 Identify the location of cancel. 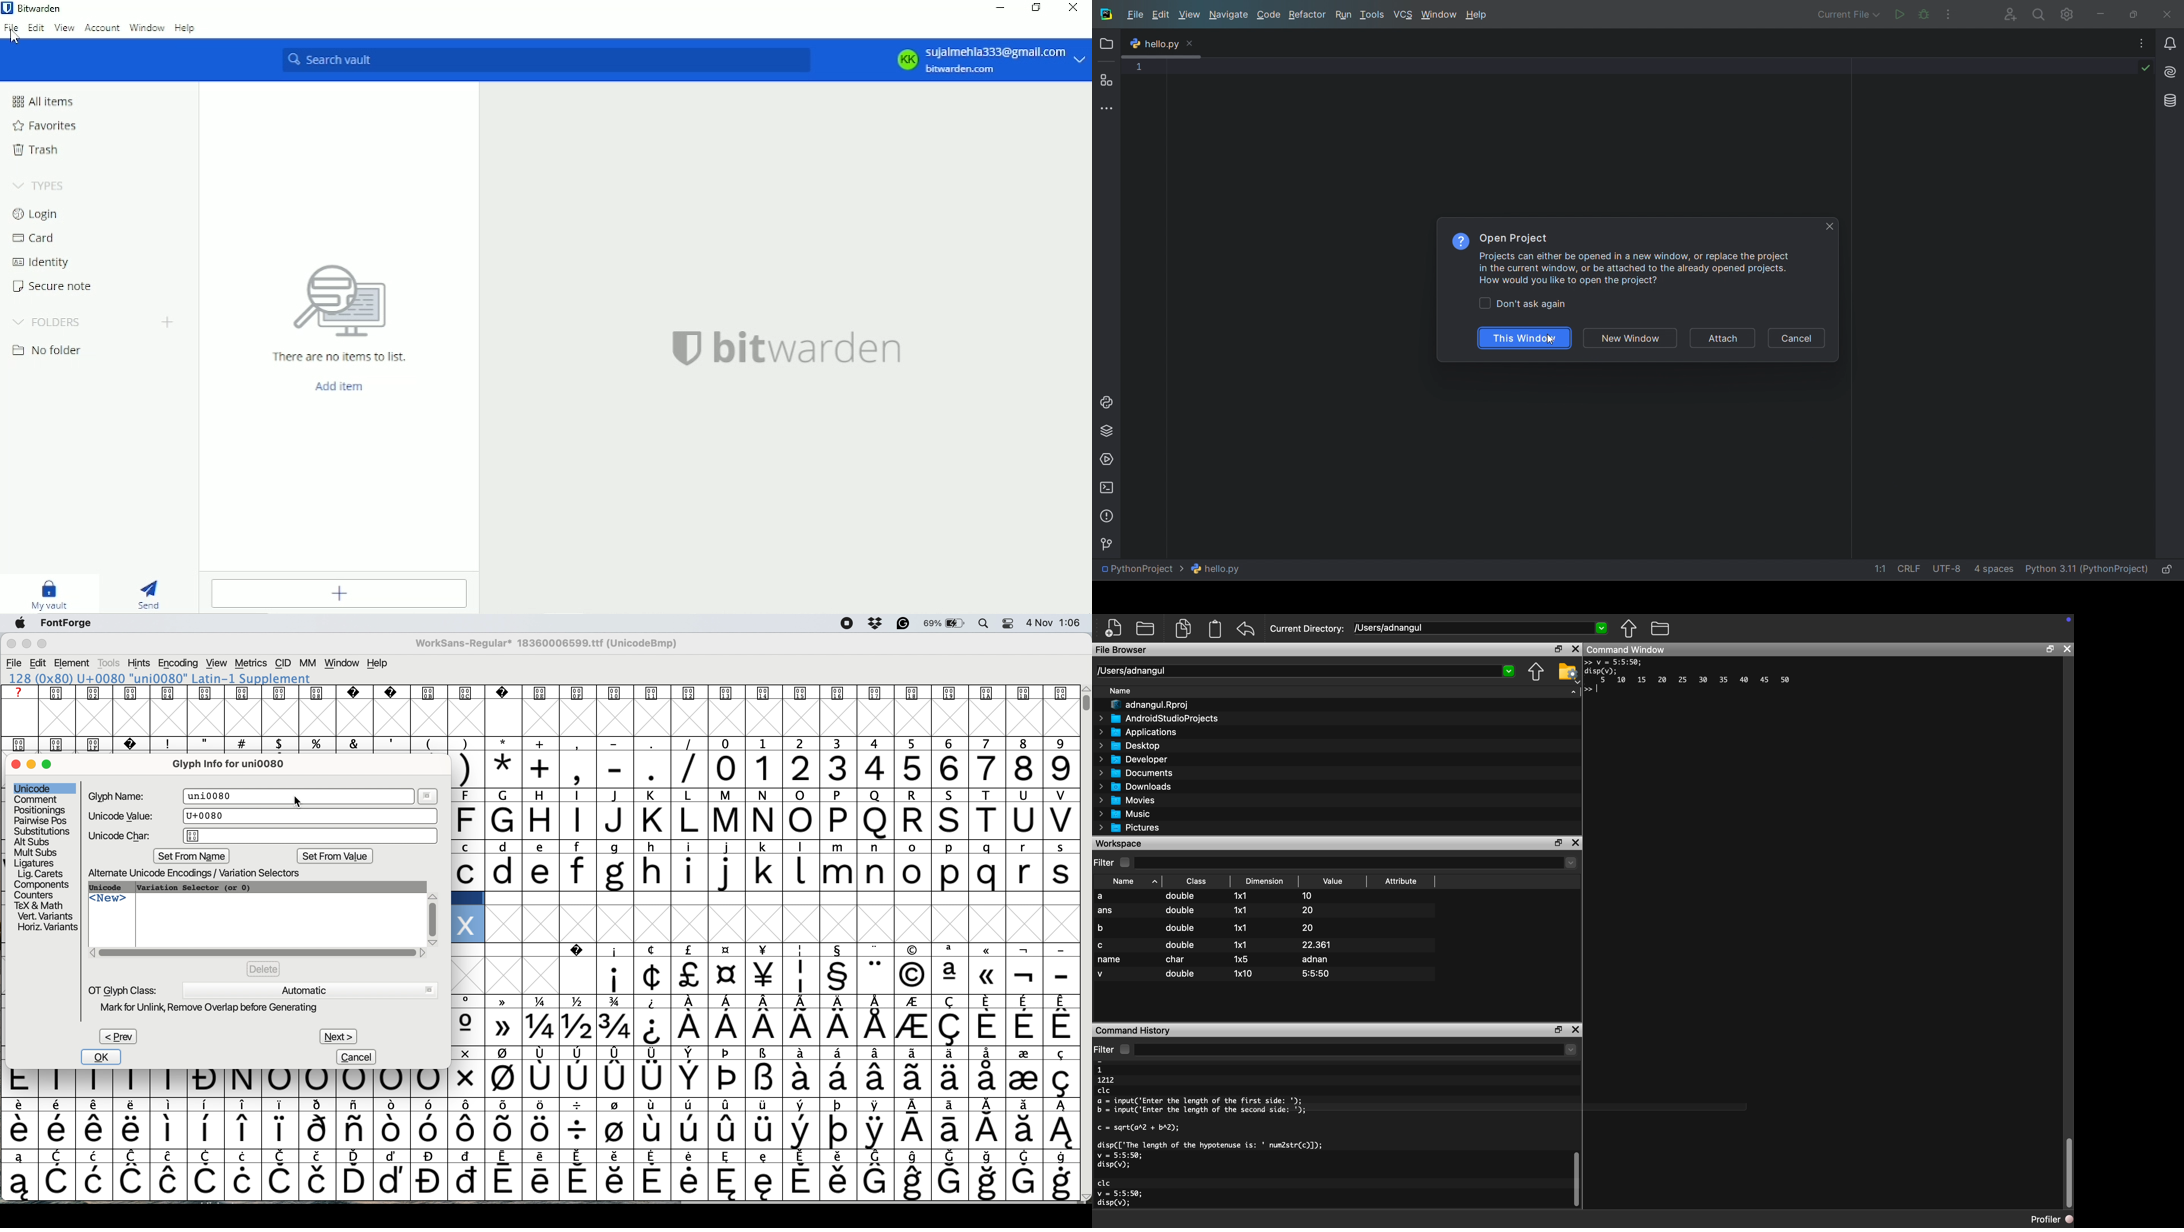
(358, 1057).